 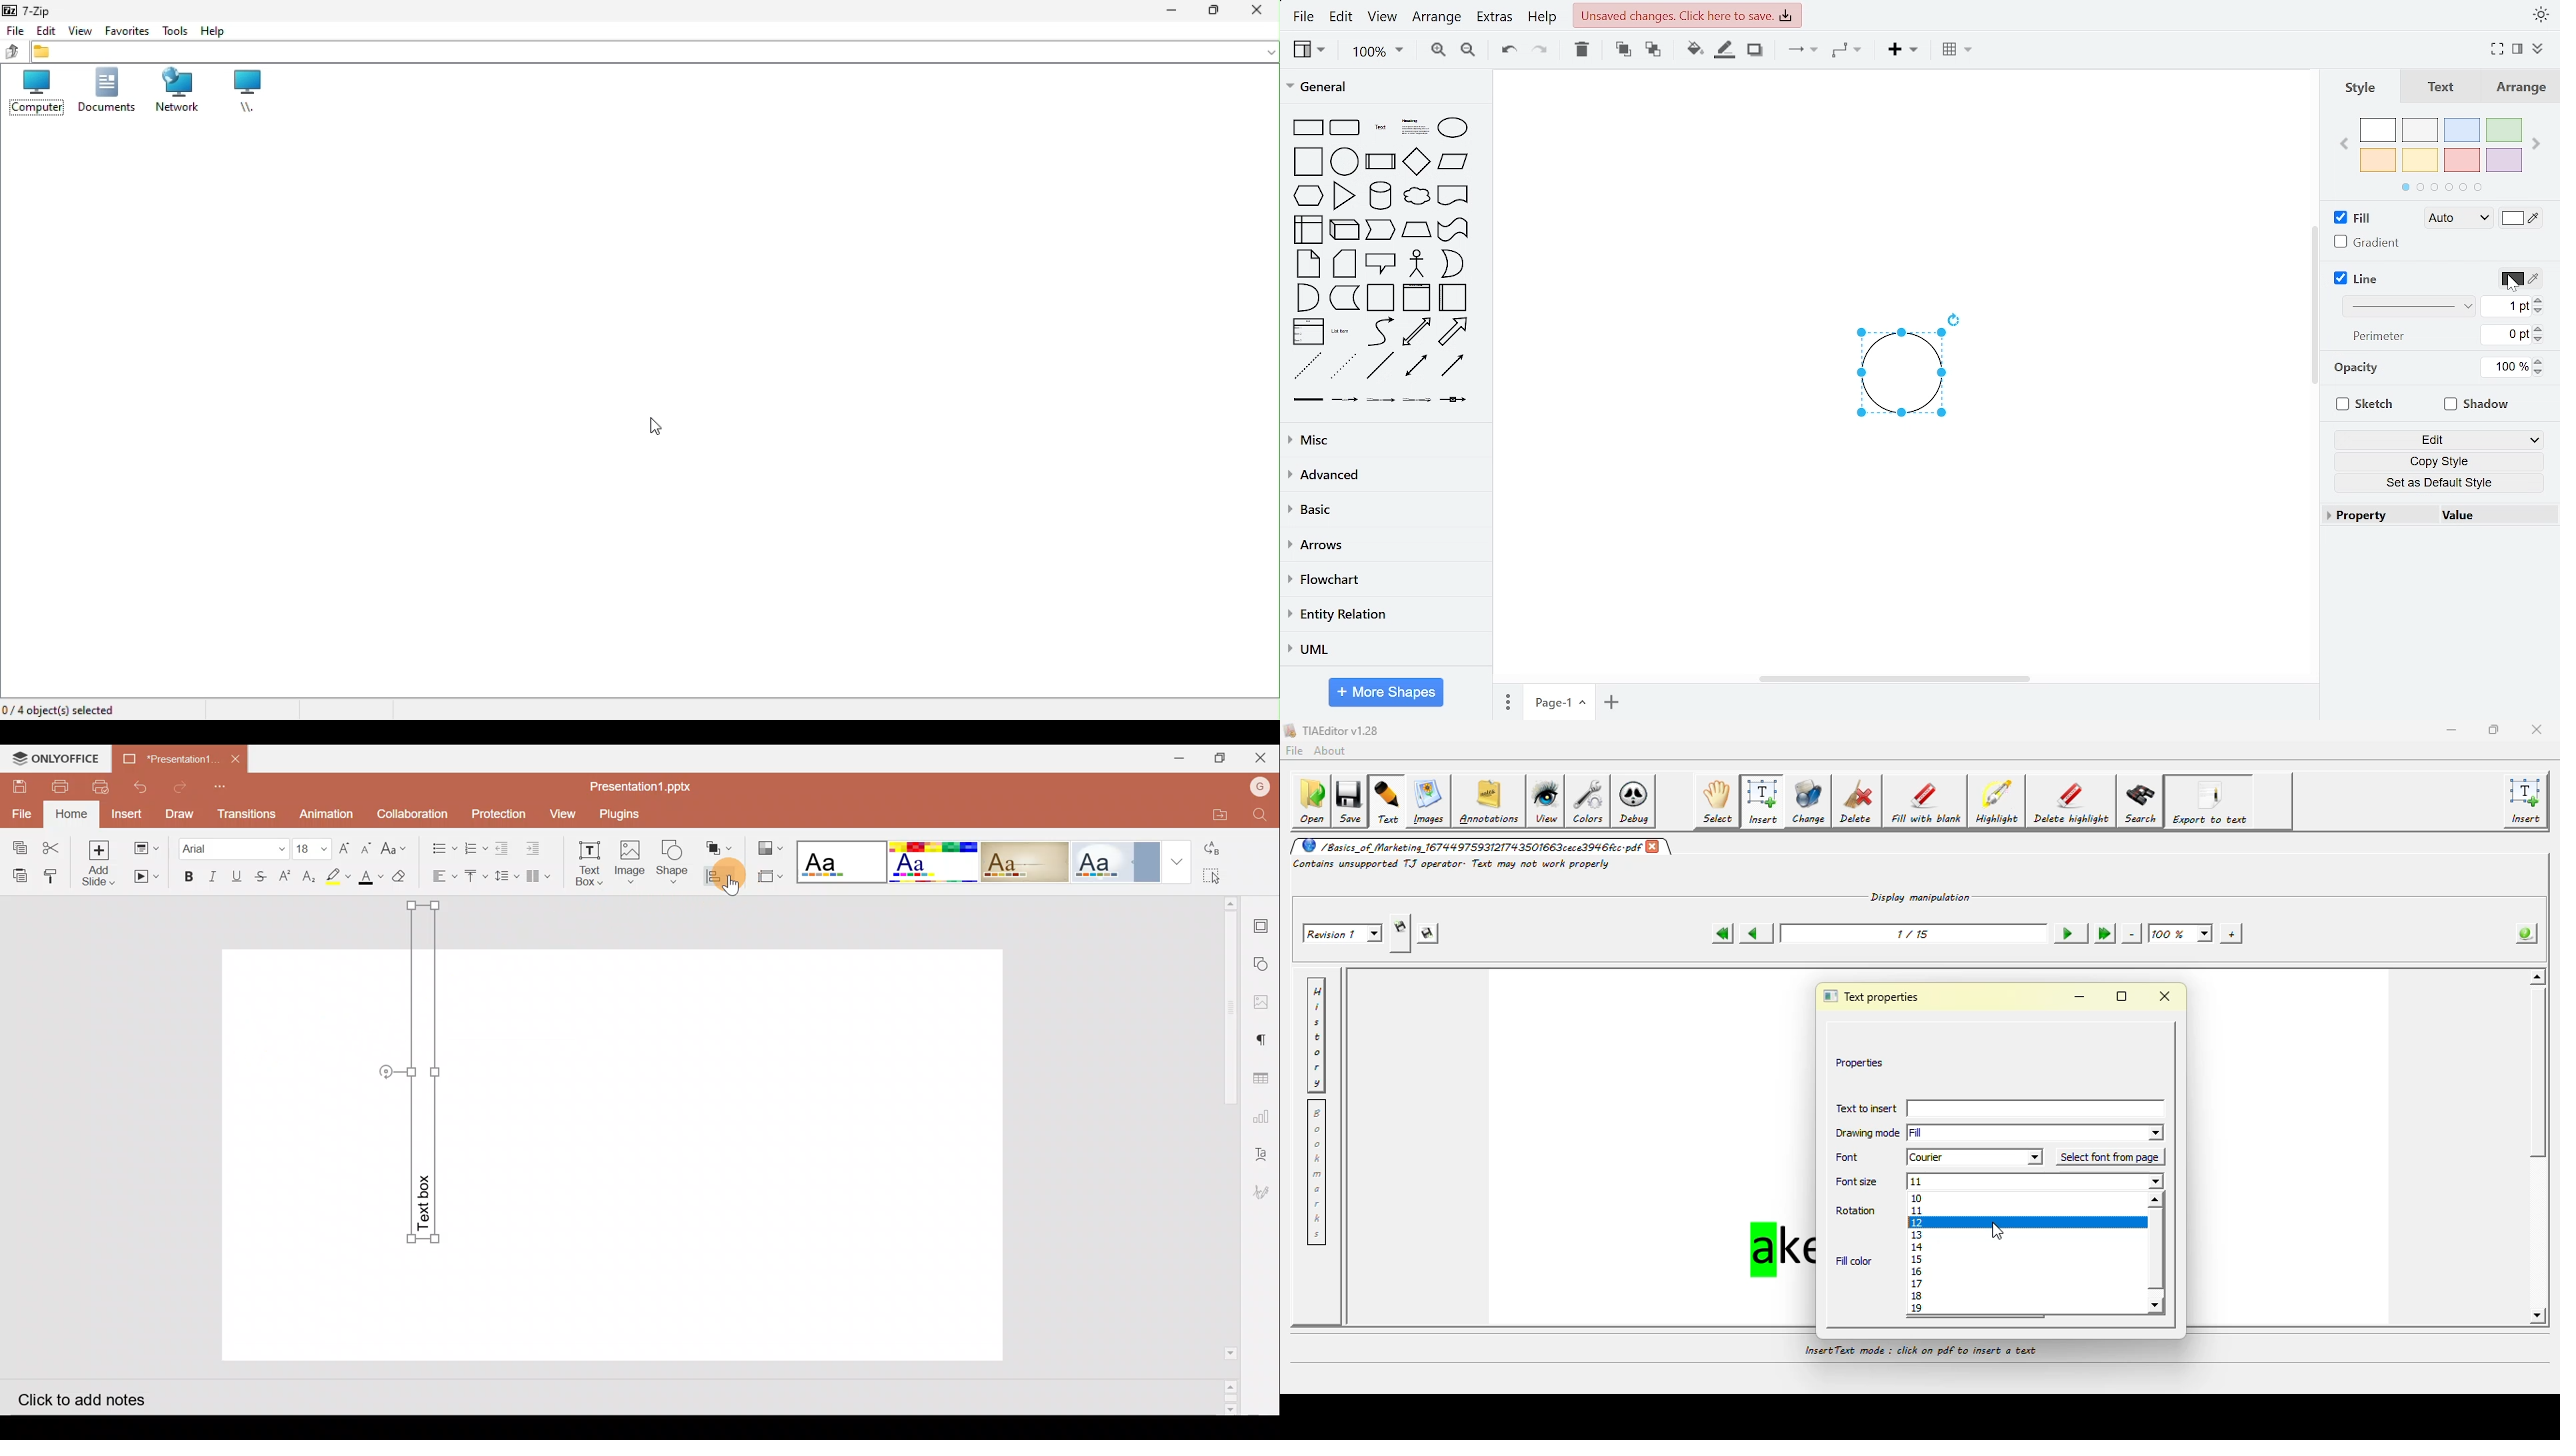 I want to click on data storage, so click(x=1343, y=298).